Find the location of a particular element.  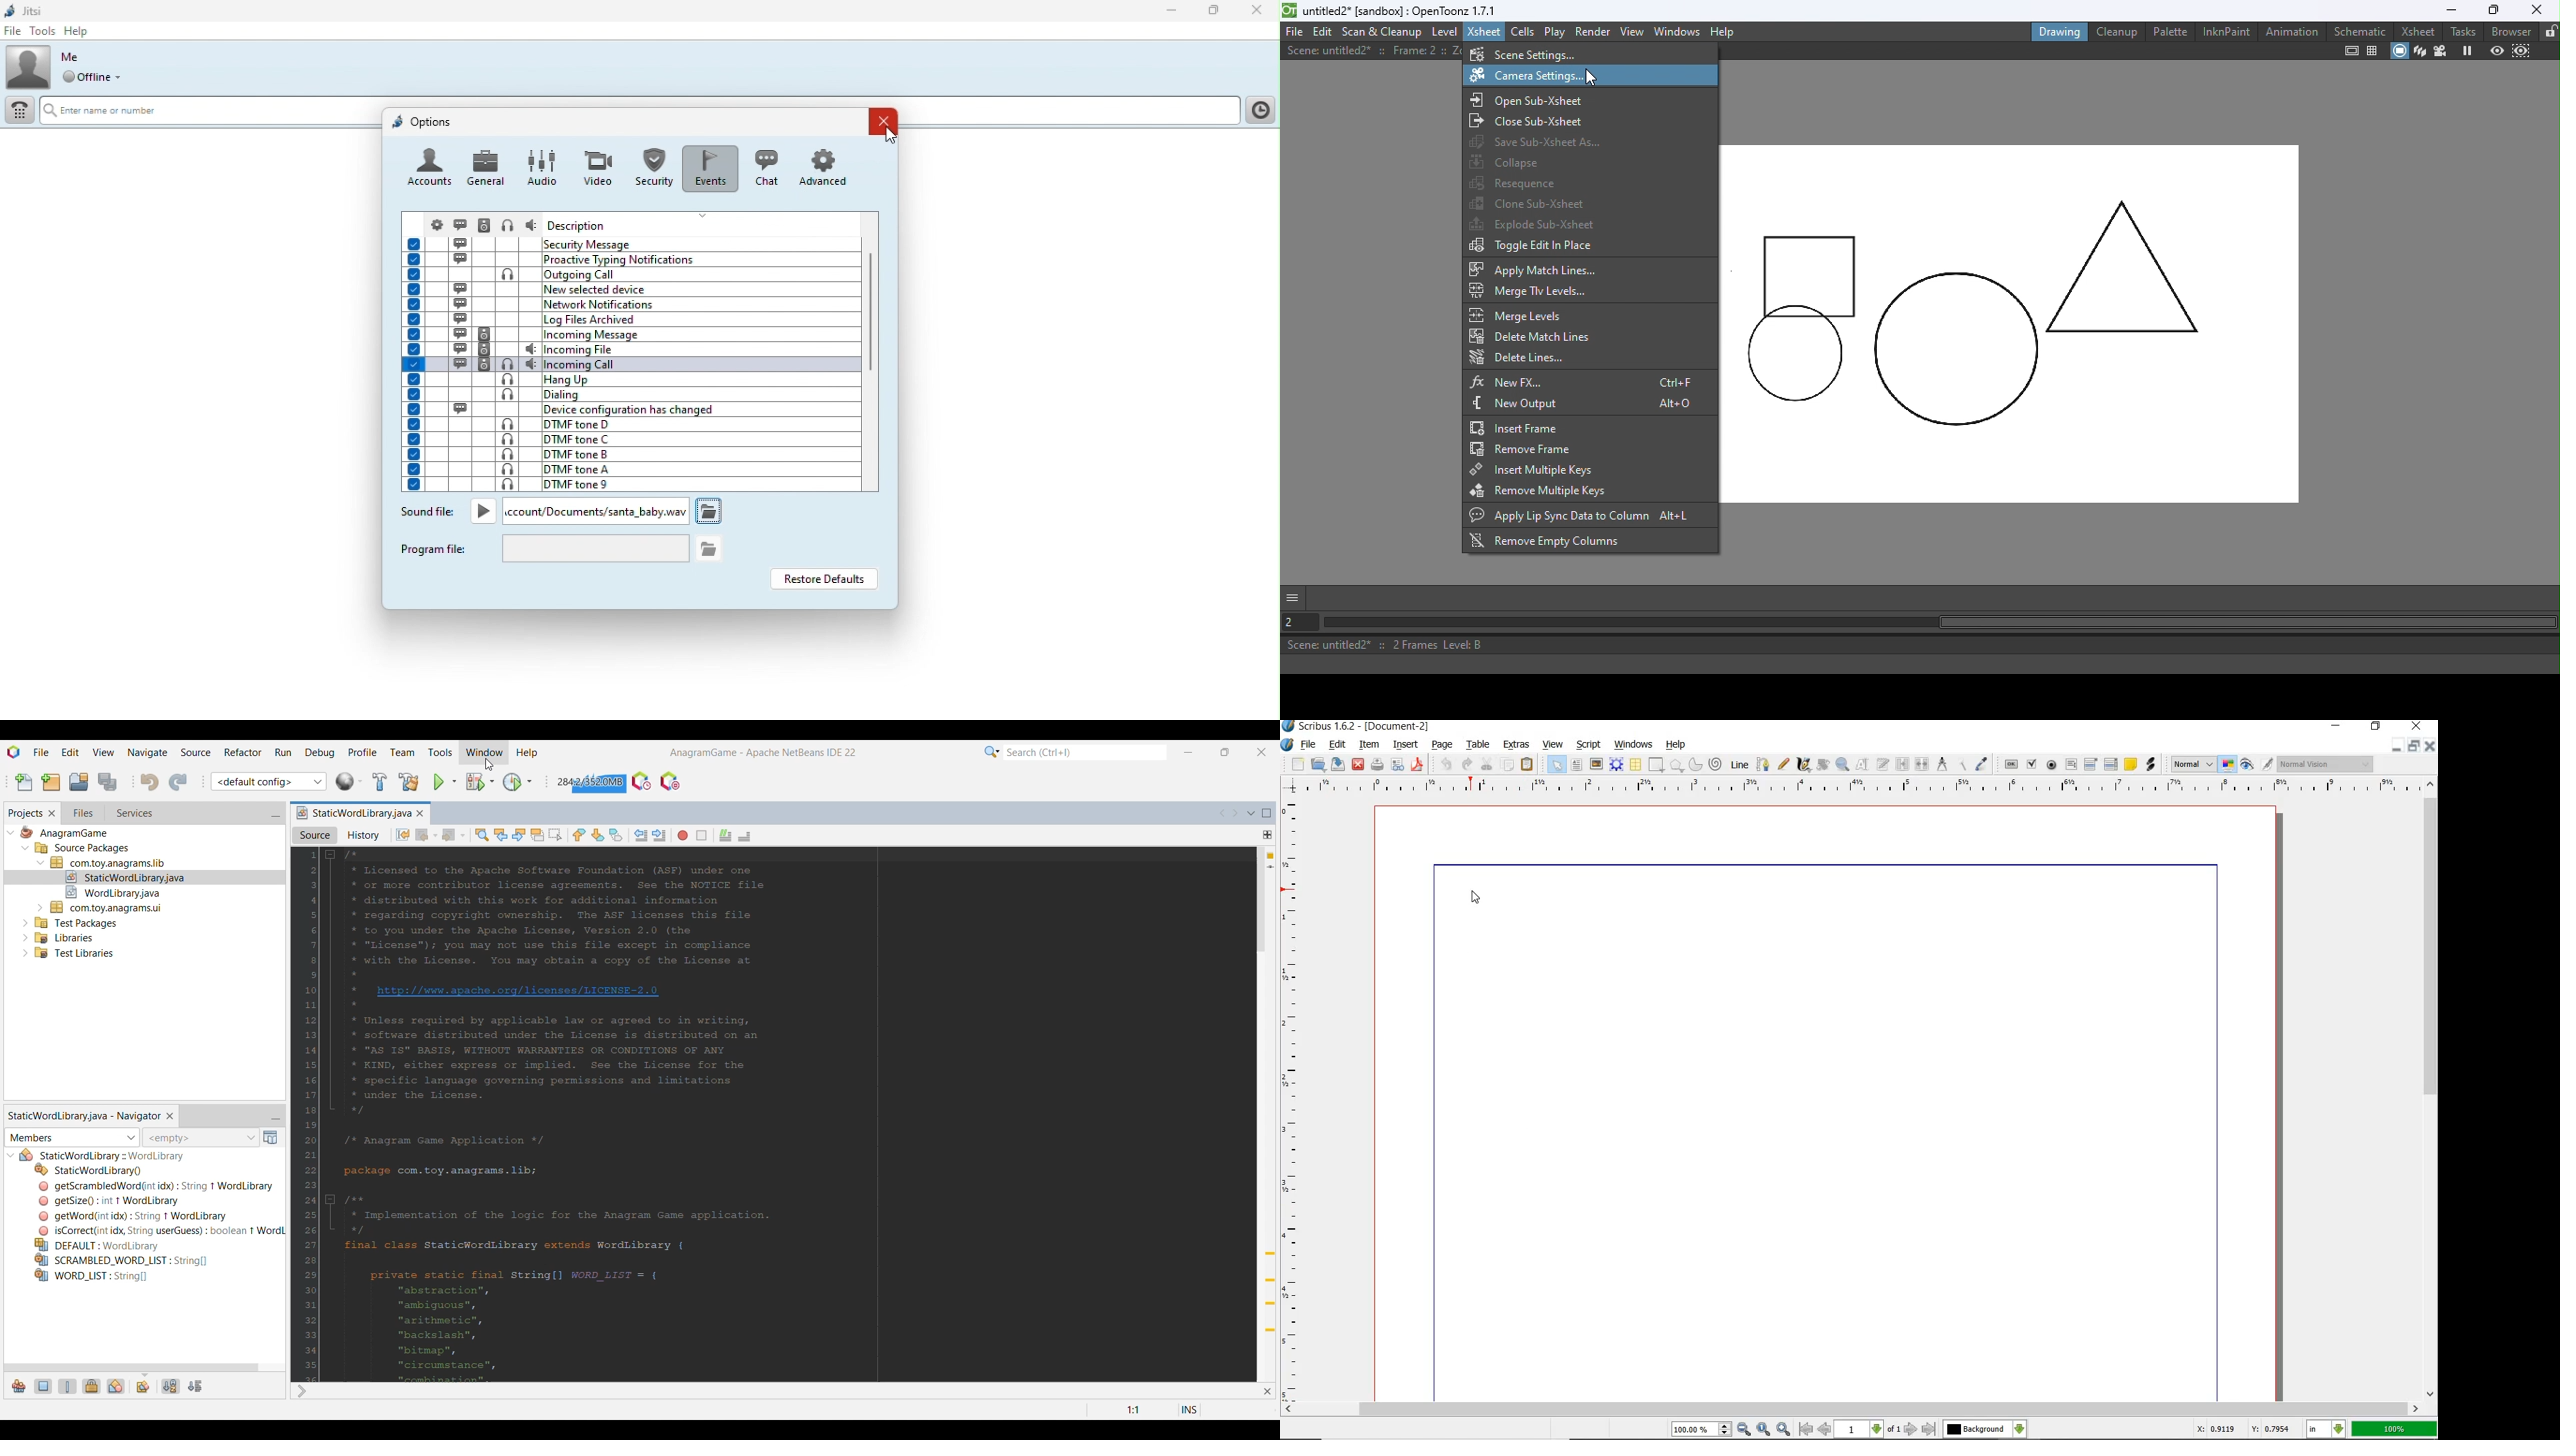

Save all is located at coordinates (109, 782).